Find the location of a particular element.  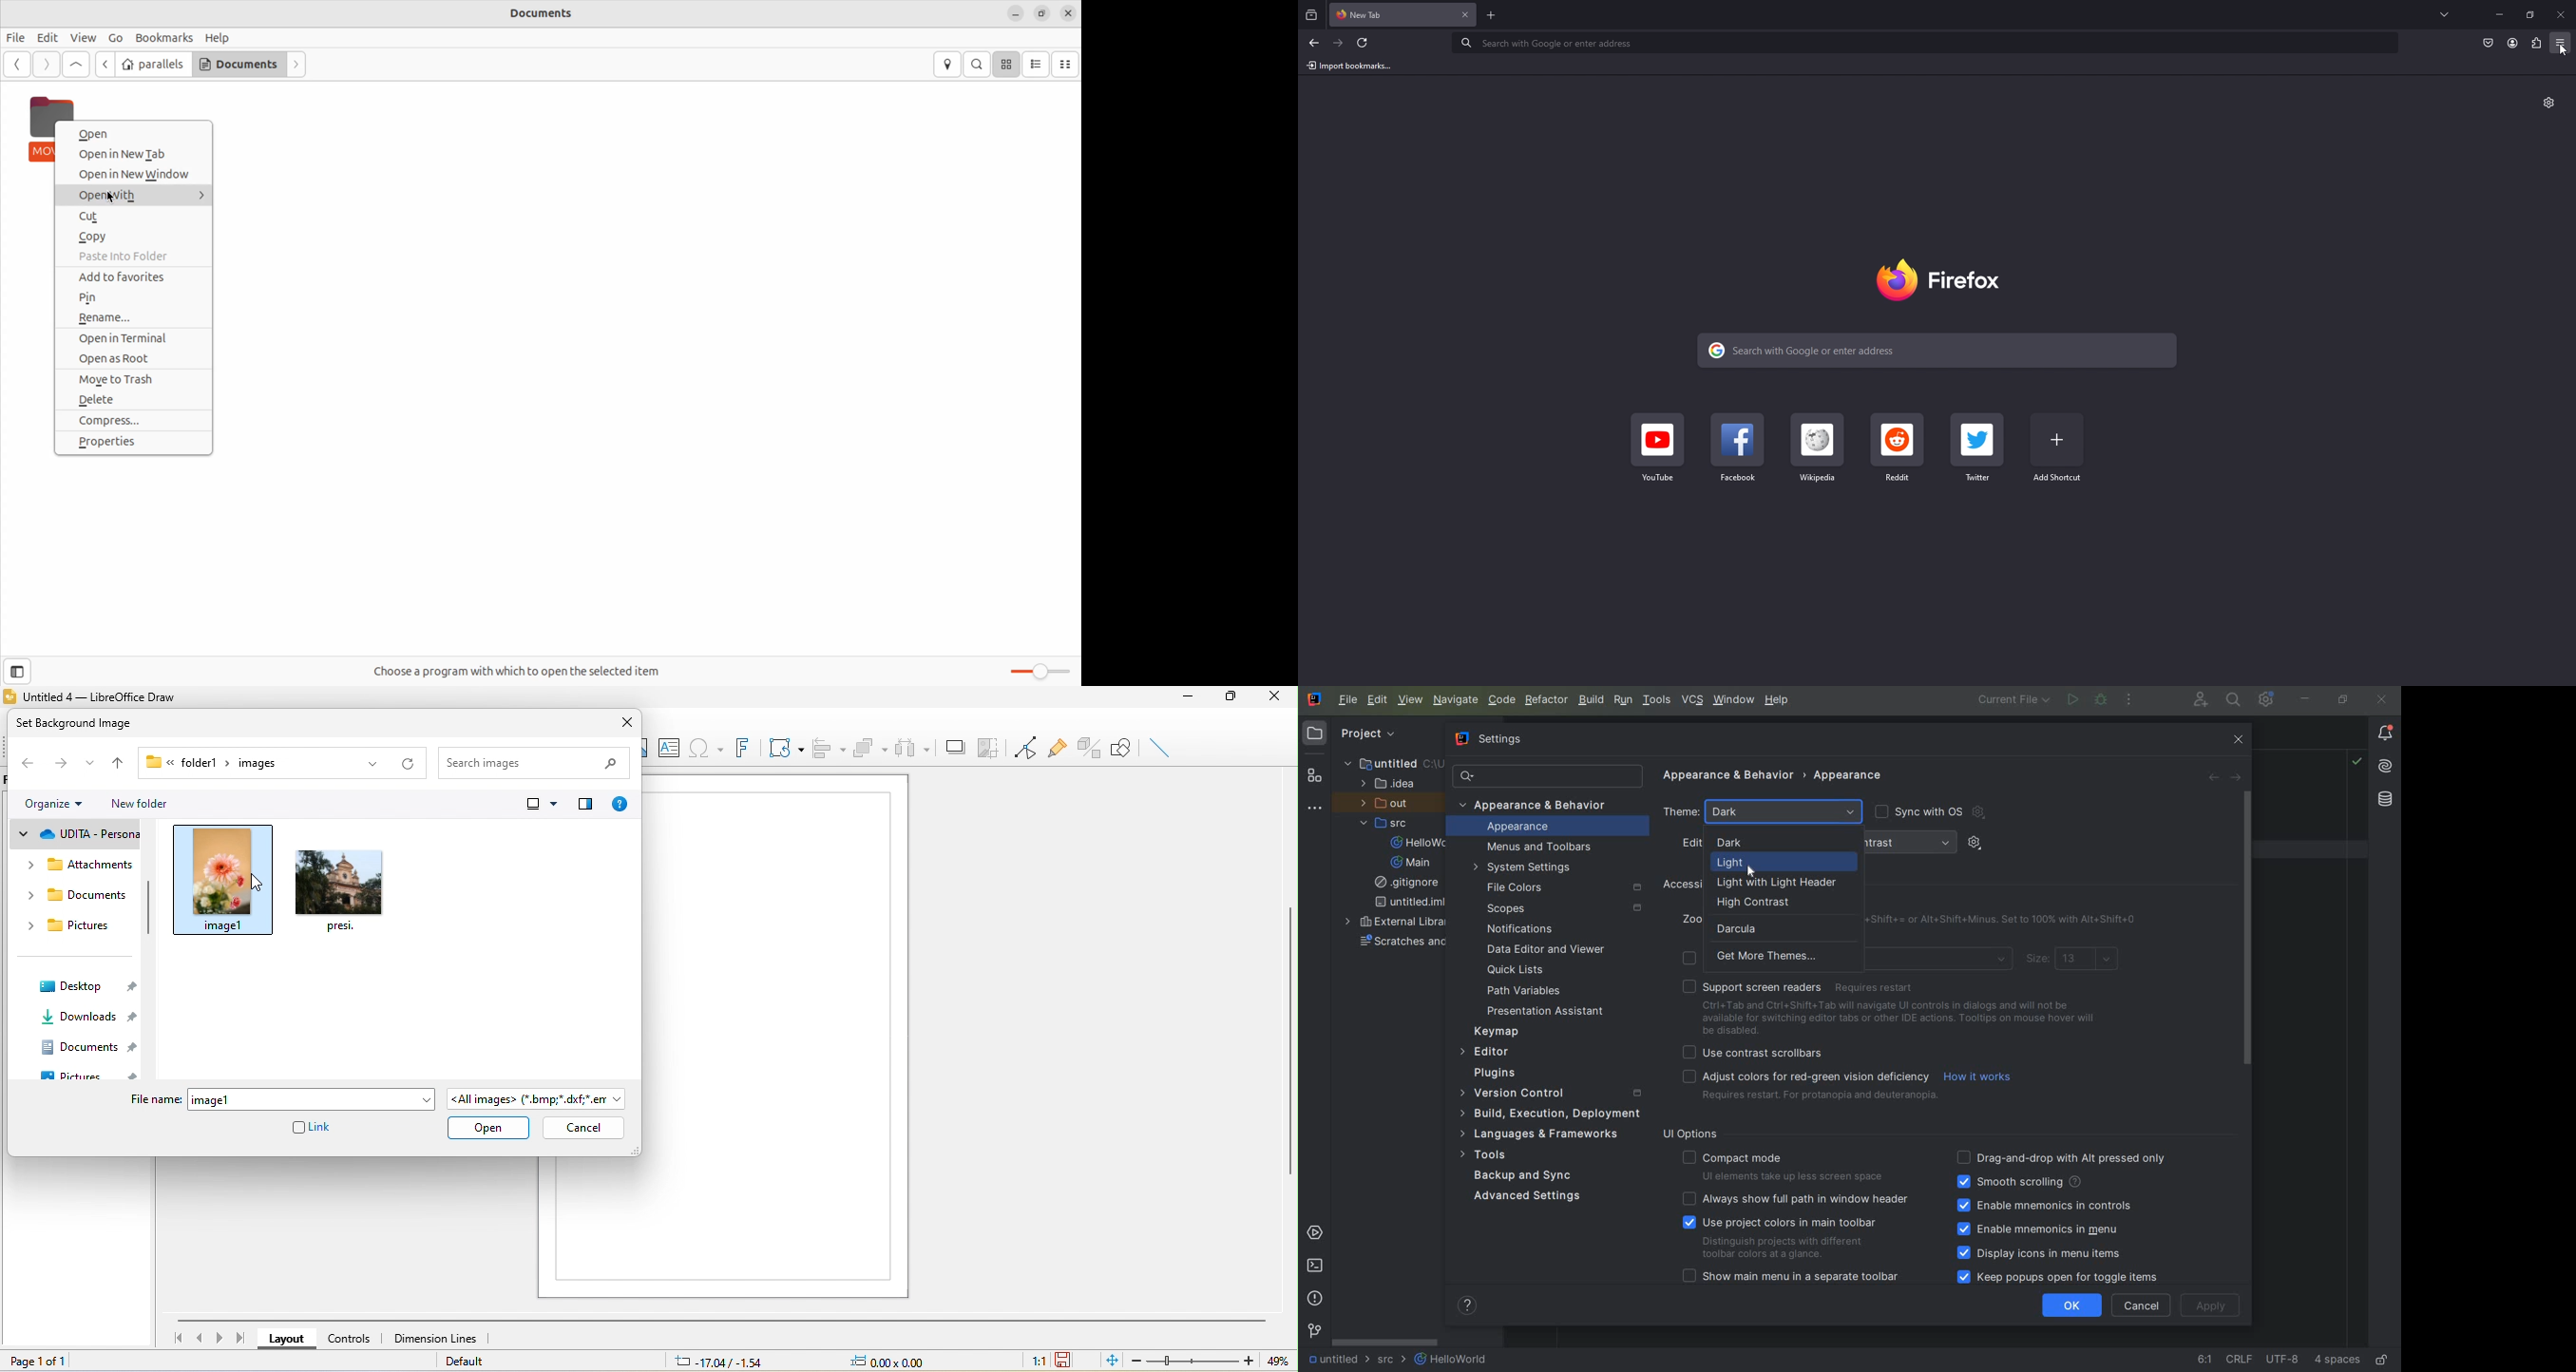

extension is located at coordinates (2538, 43).